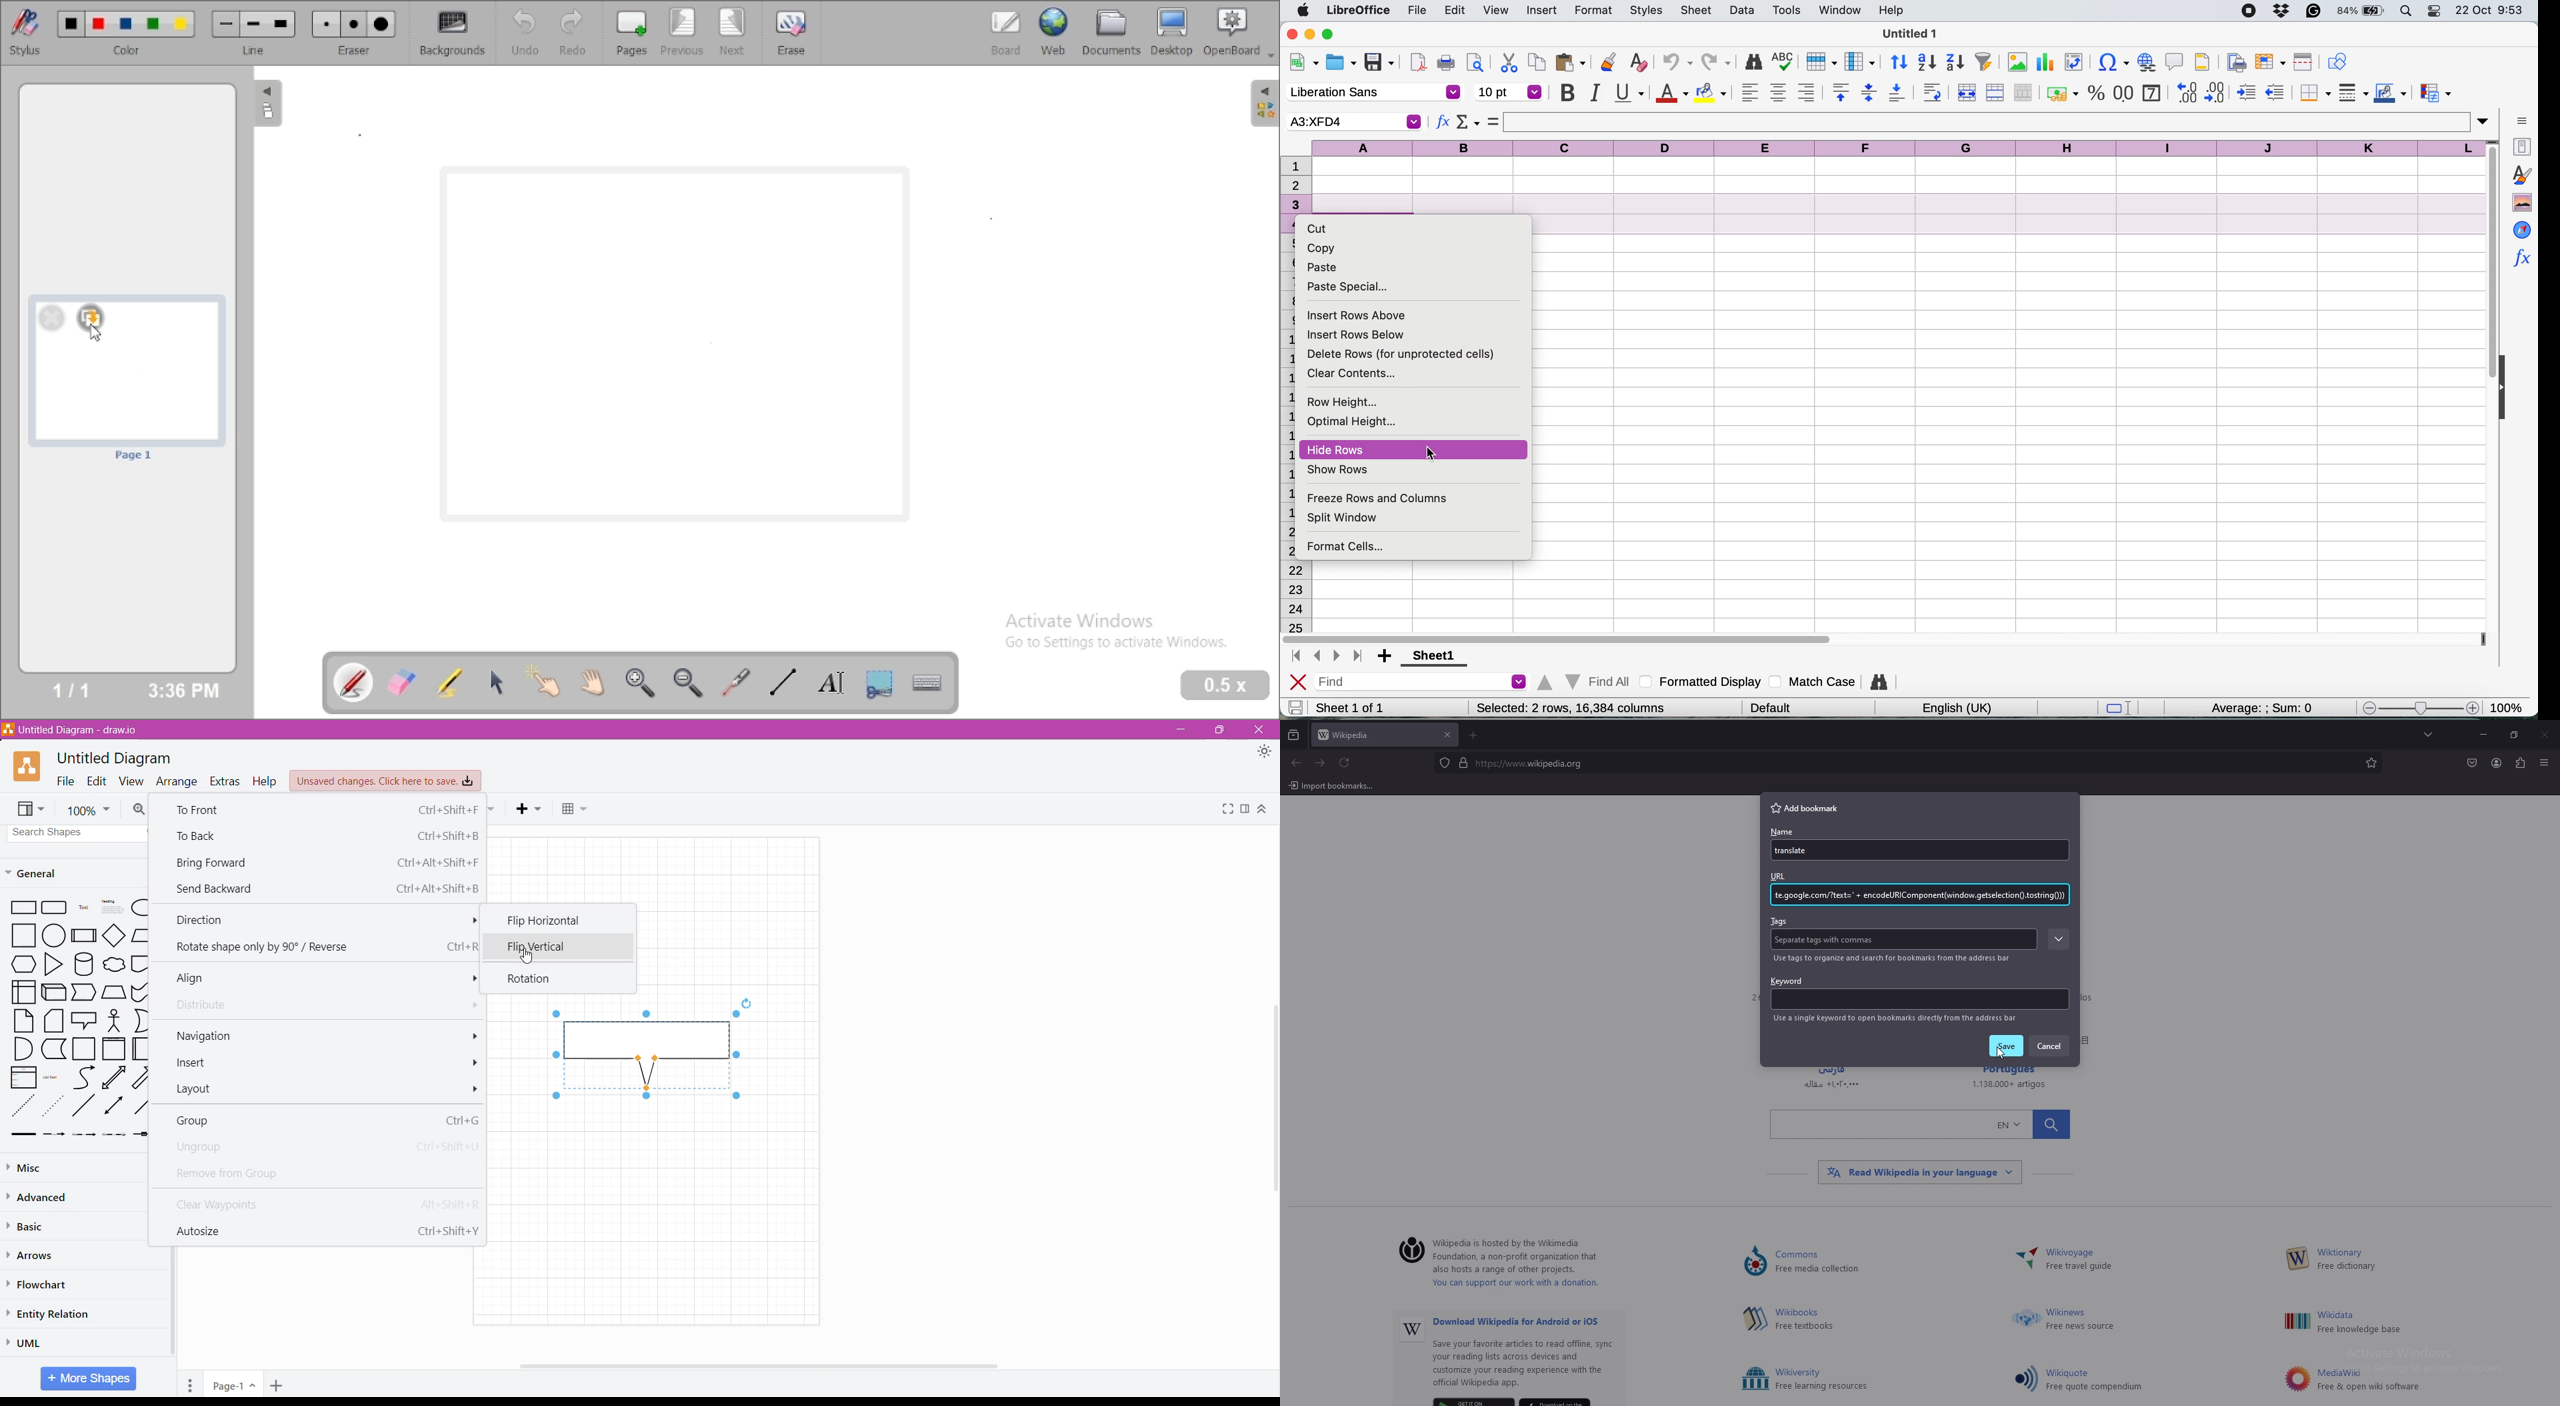 The width and height of the screenshot is (2576, 1428). Describe the element at coordinates (143, 1077) in the screenshot. I see `Right Diagonal Arrow` at that location.